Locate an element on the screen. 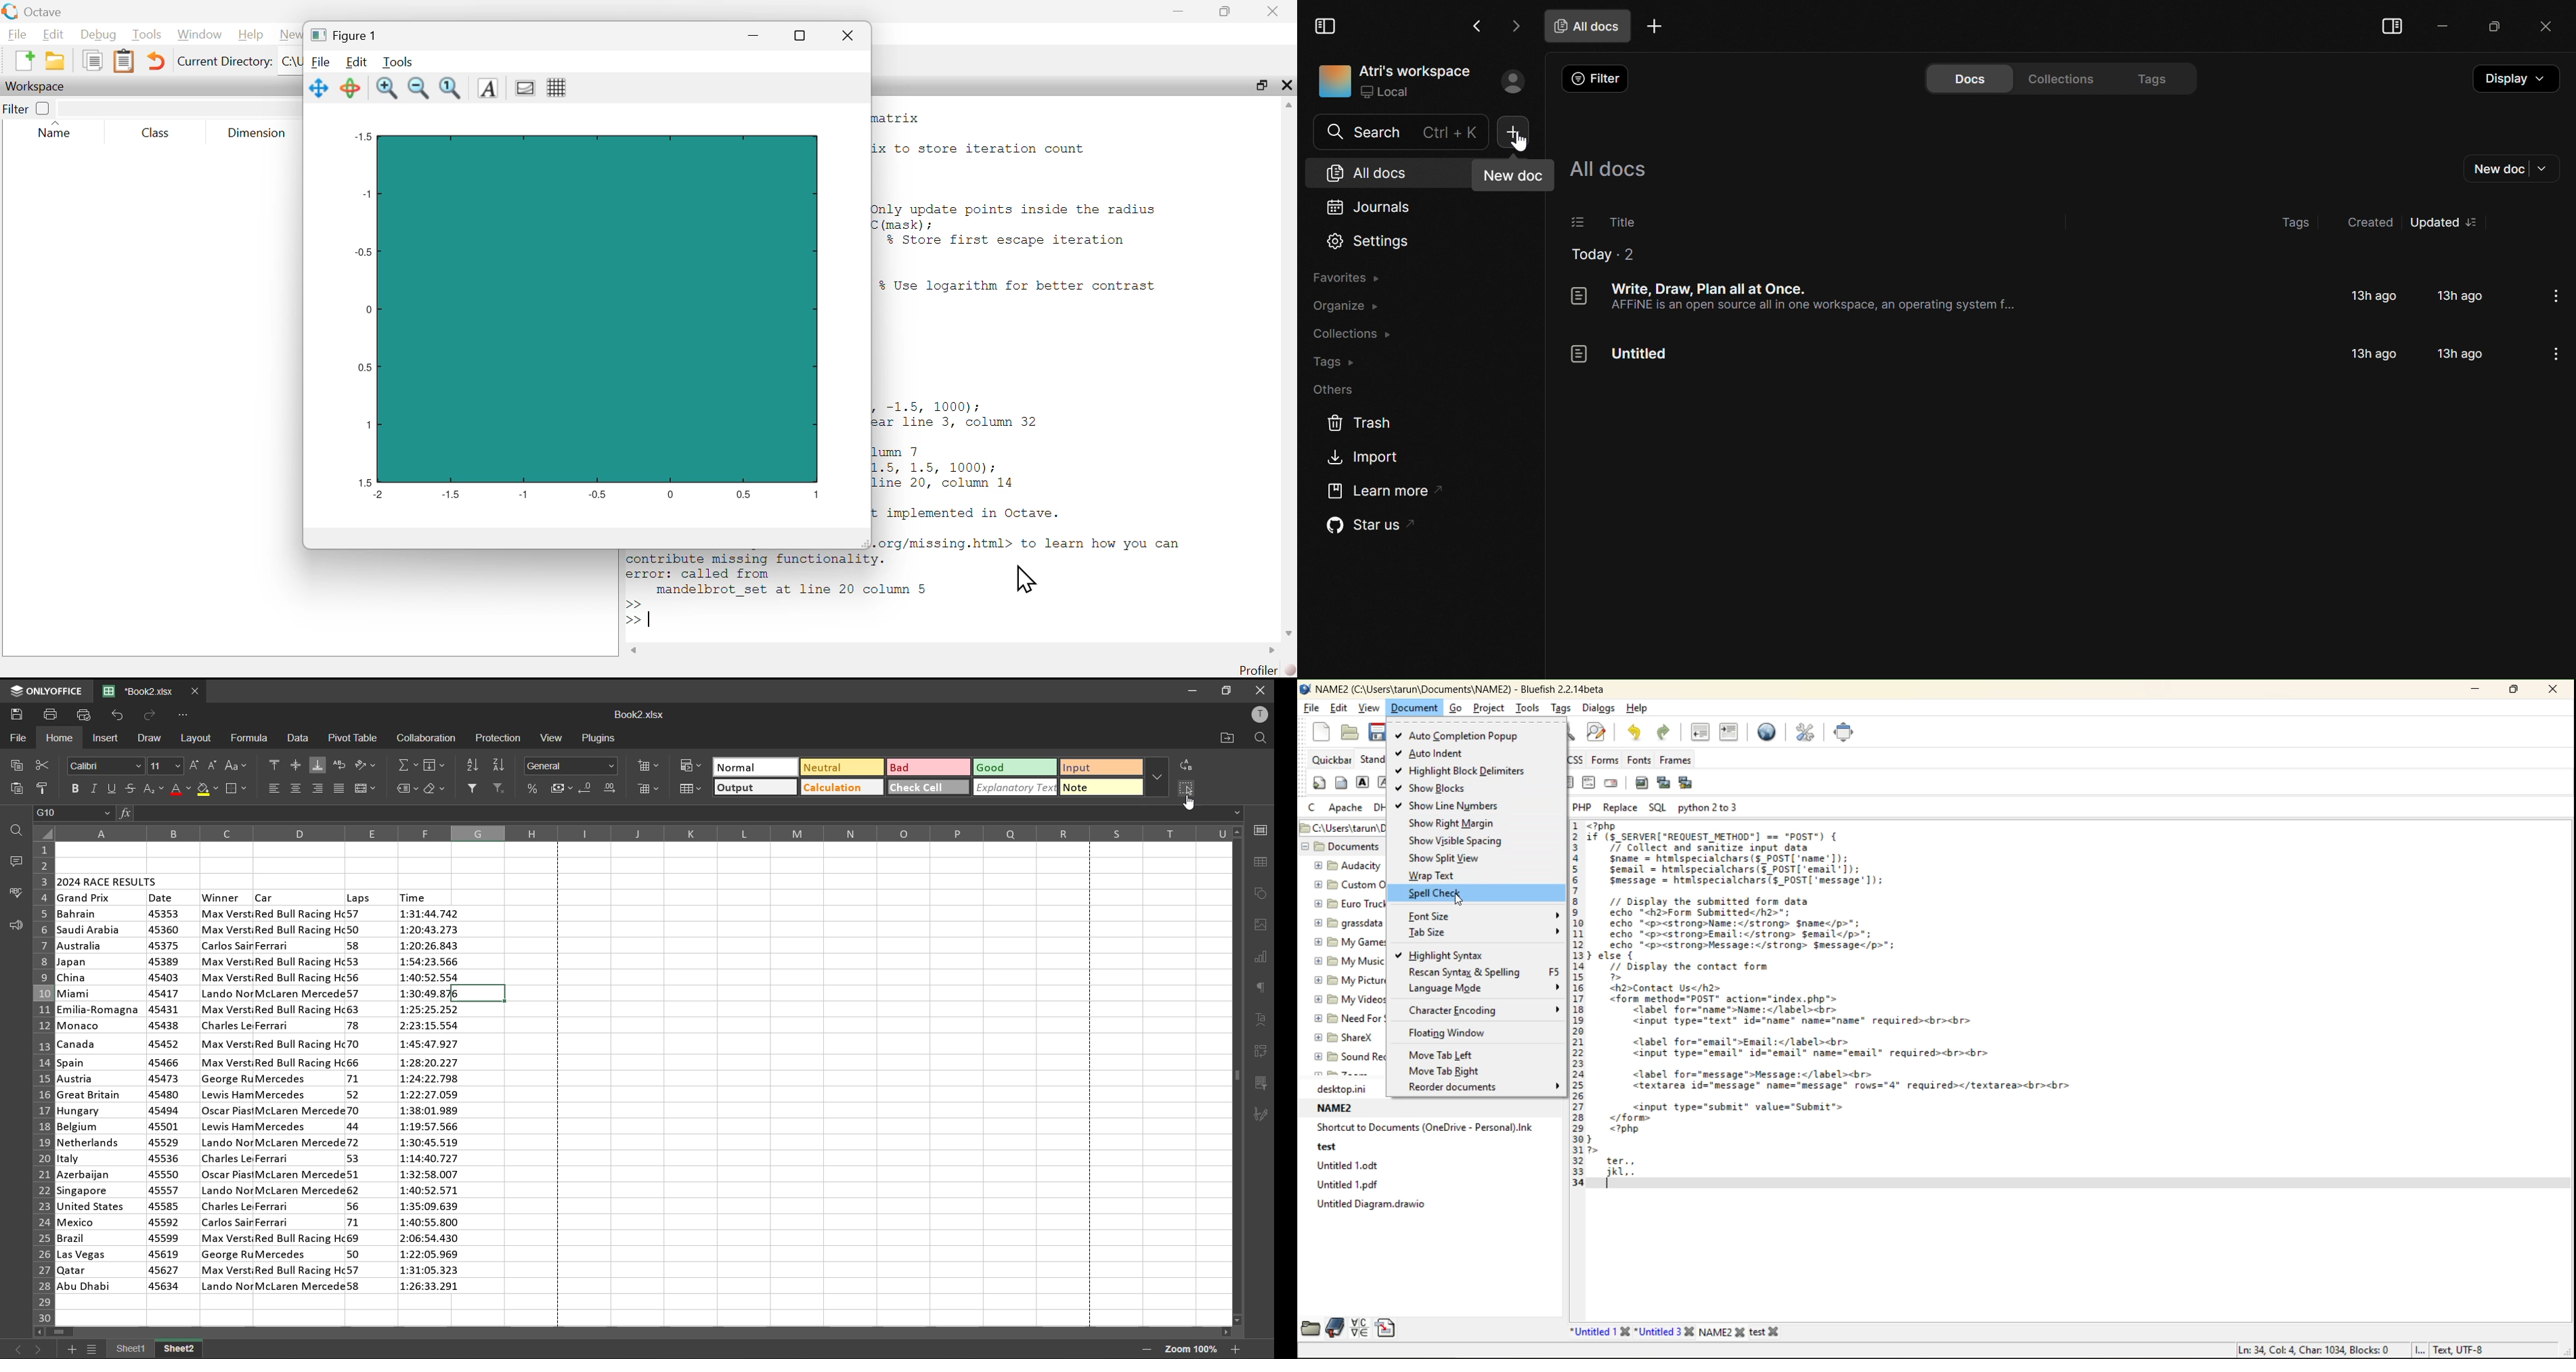 The image size is (2576, 1372). decrease decimal is located at coordinates (589, 789).